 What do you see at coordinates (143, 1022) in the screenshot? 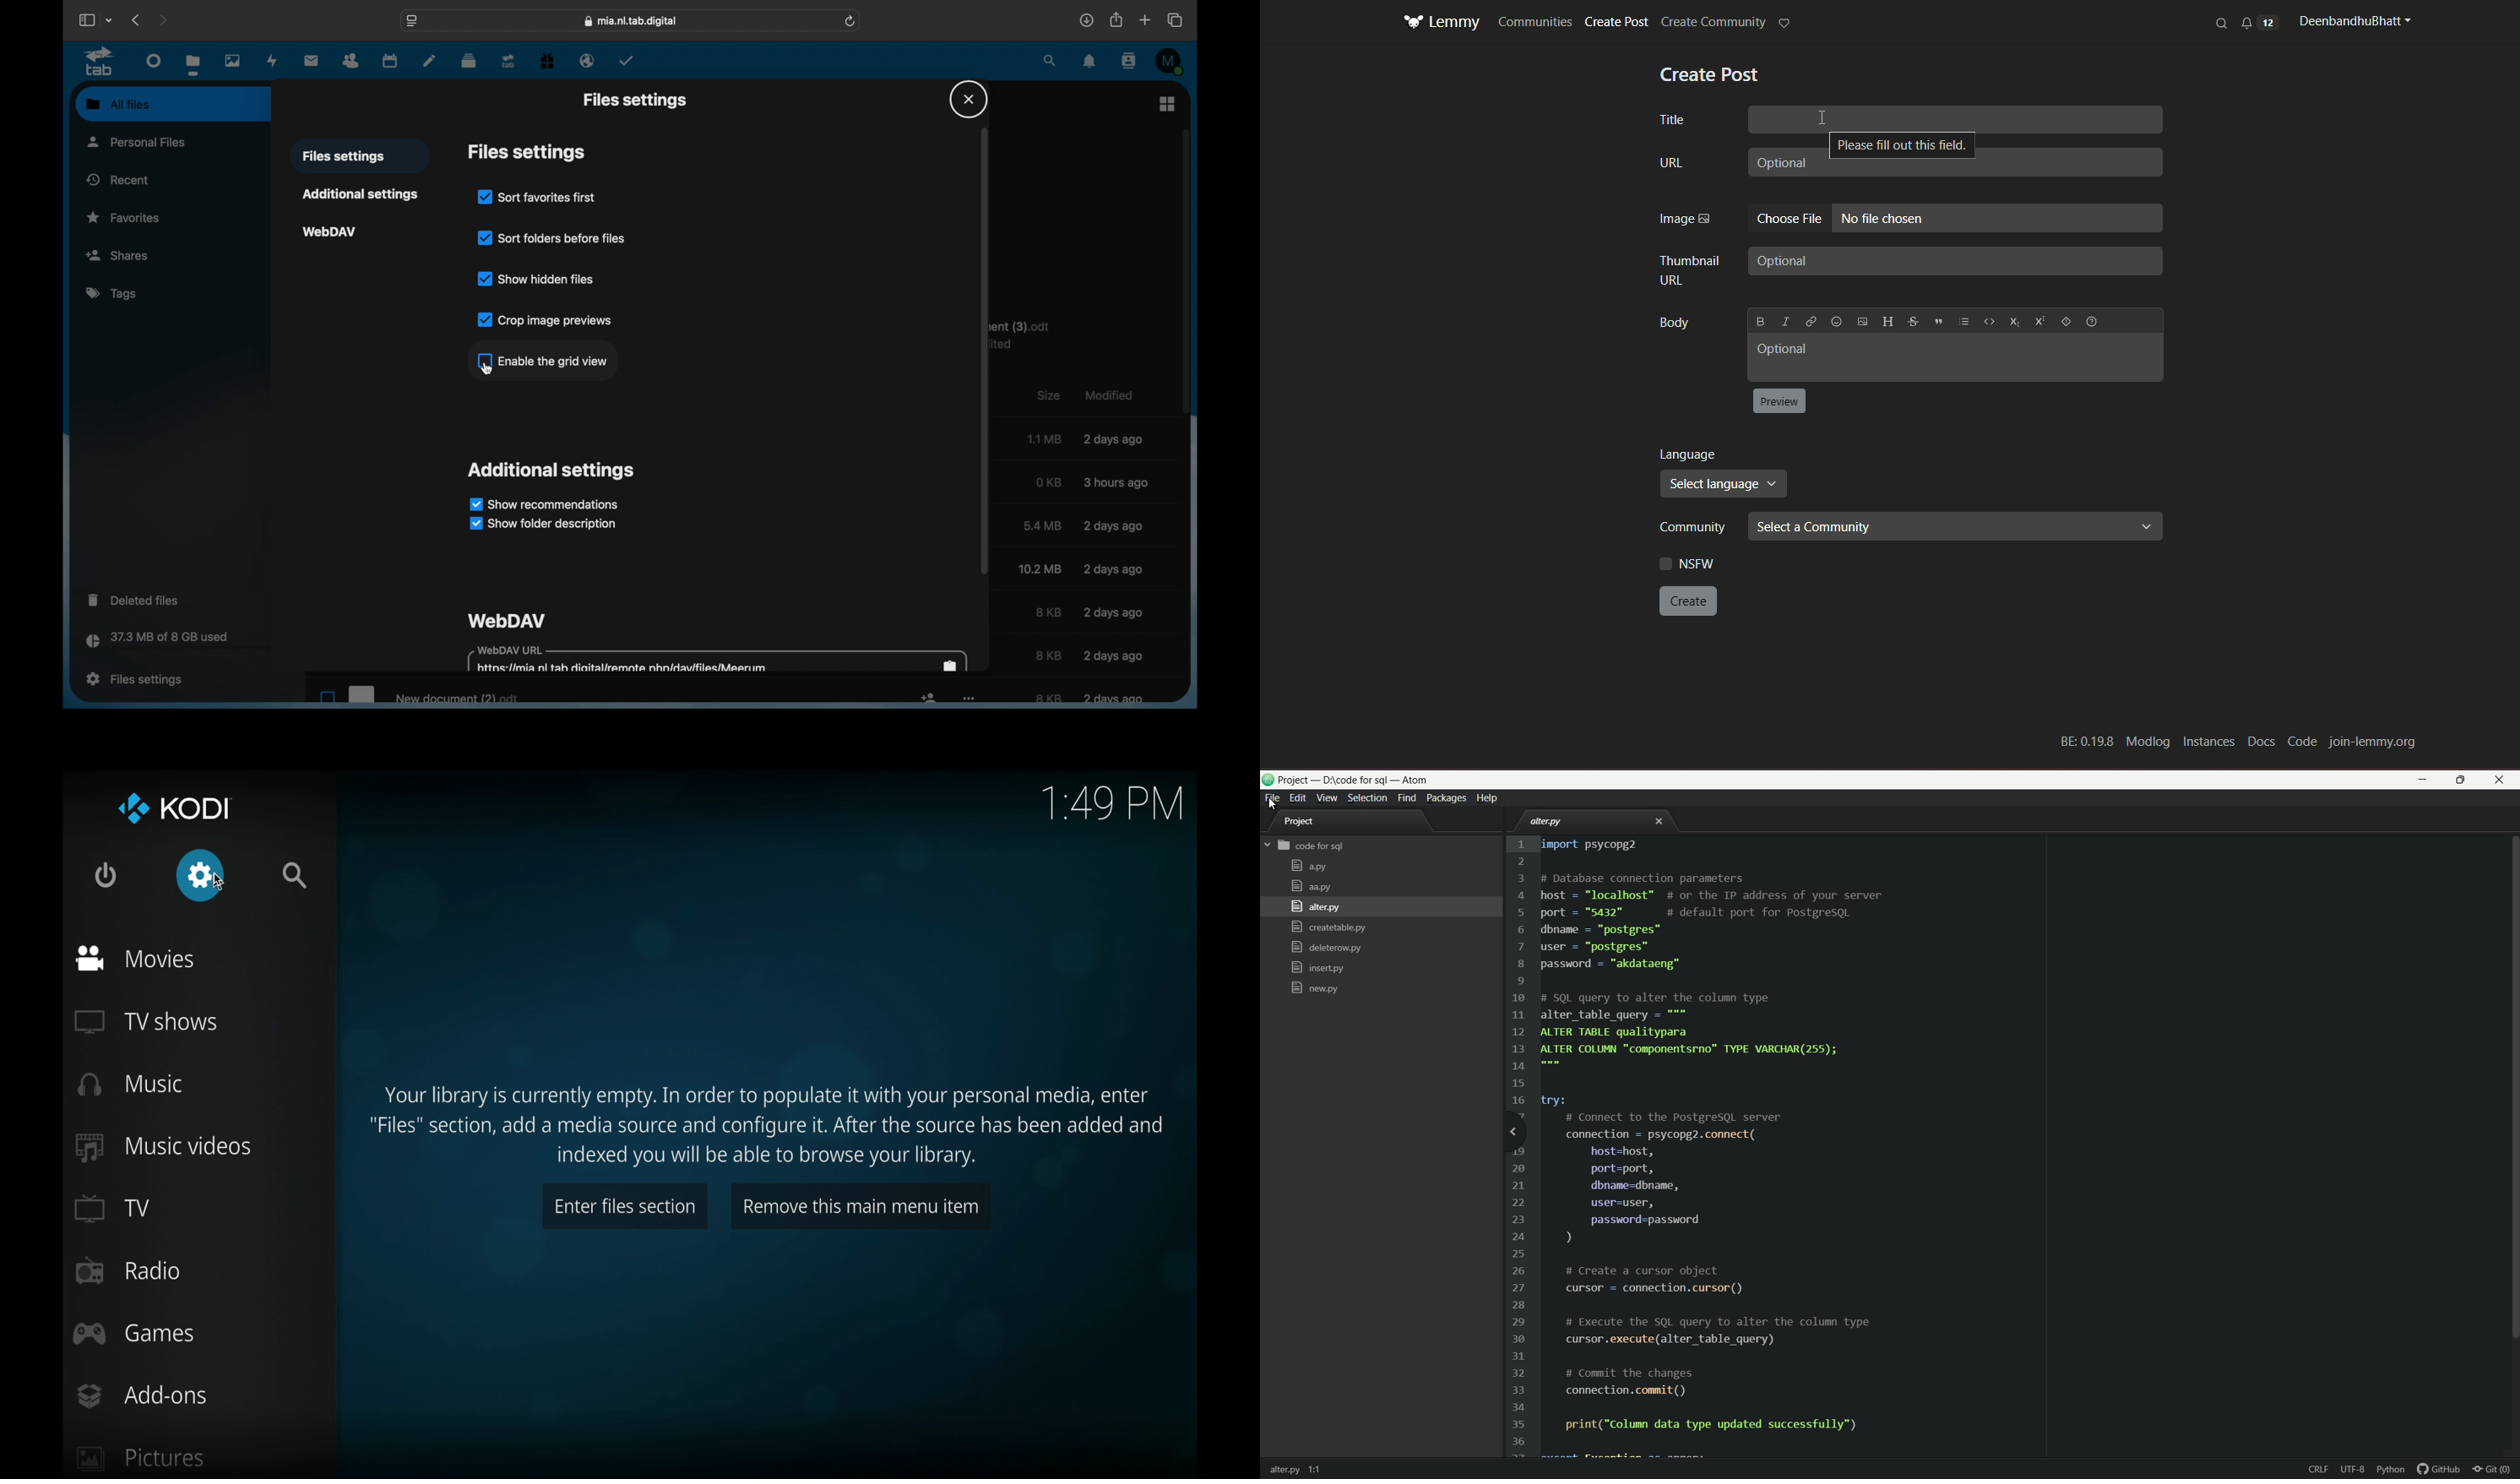
I see `TV shows` at bounding box center [143, 1022].